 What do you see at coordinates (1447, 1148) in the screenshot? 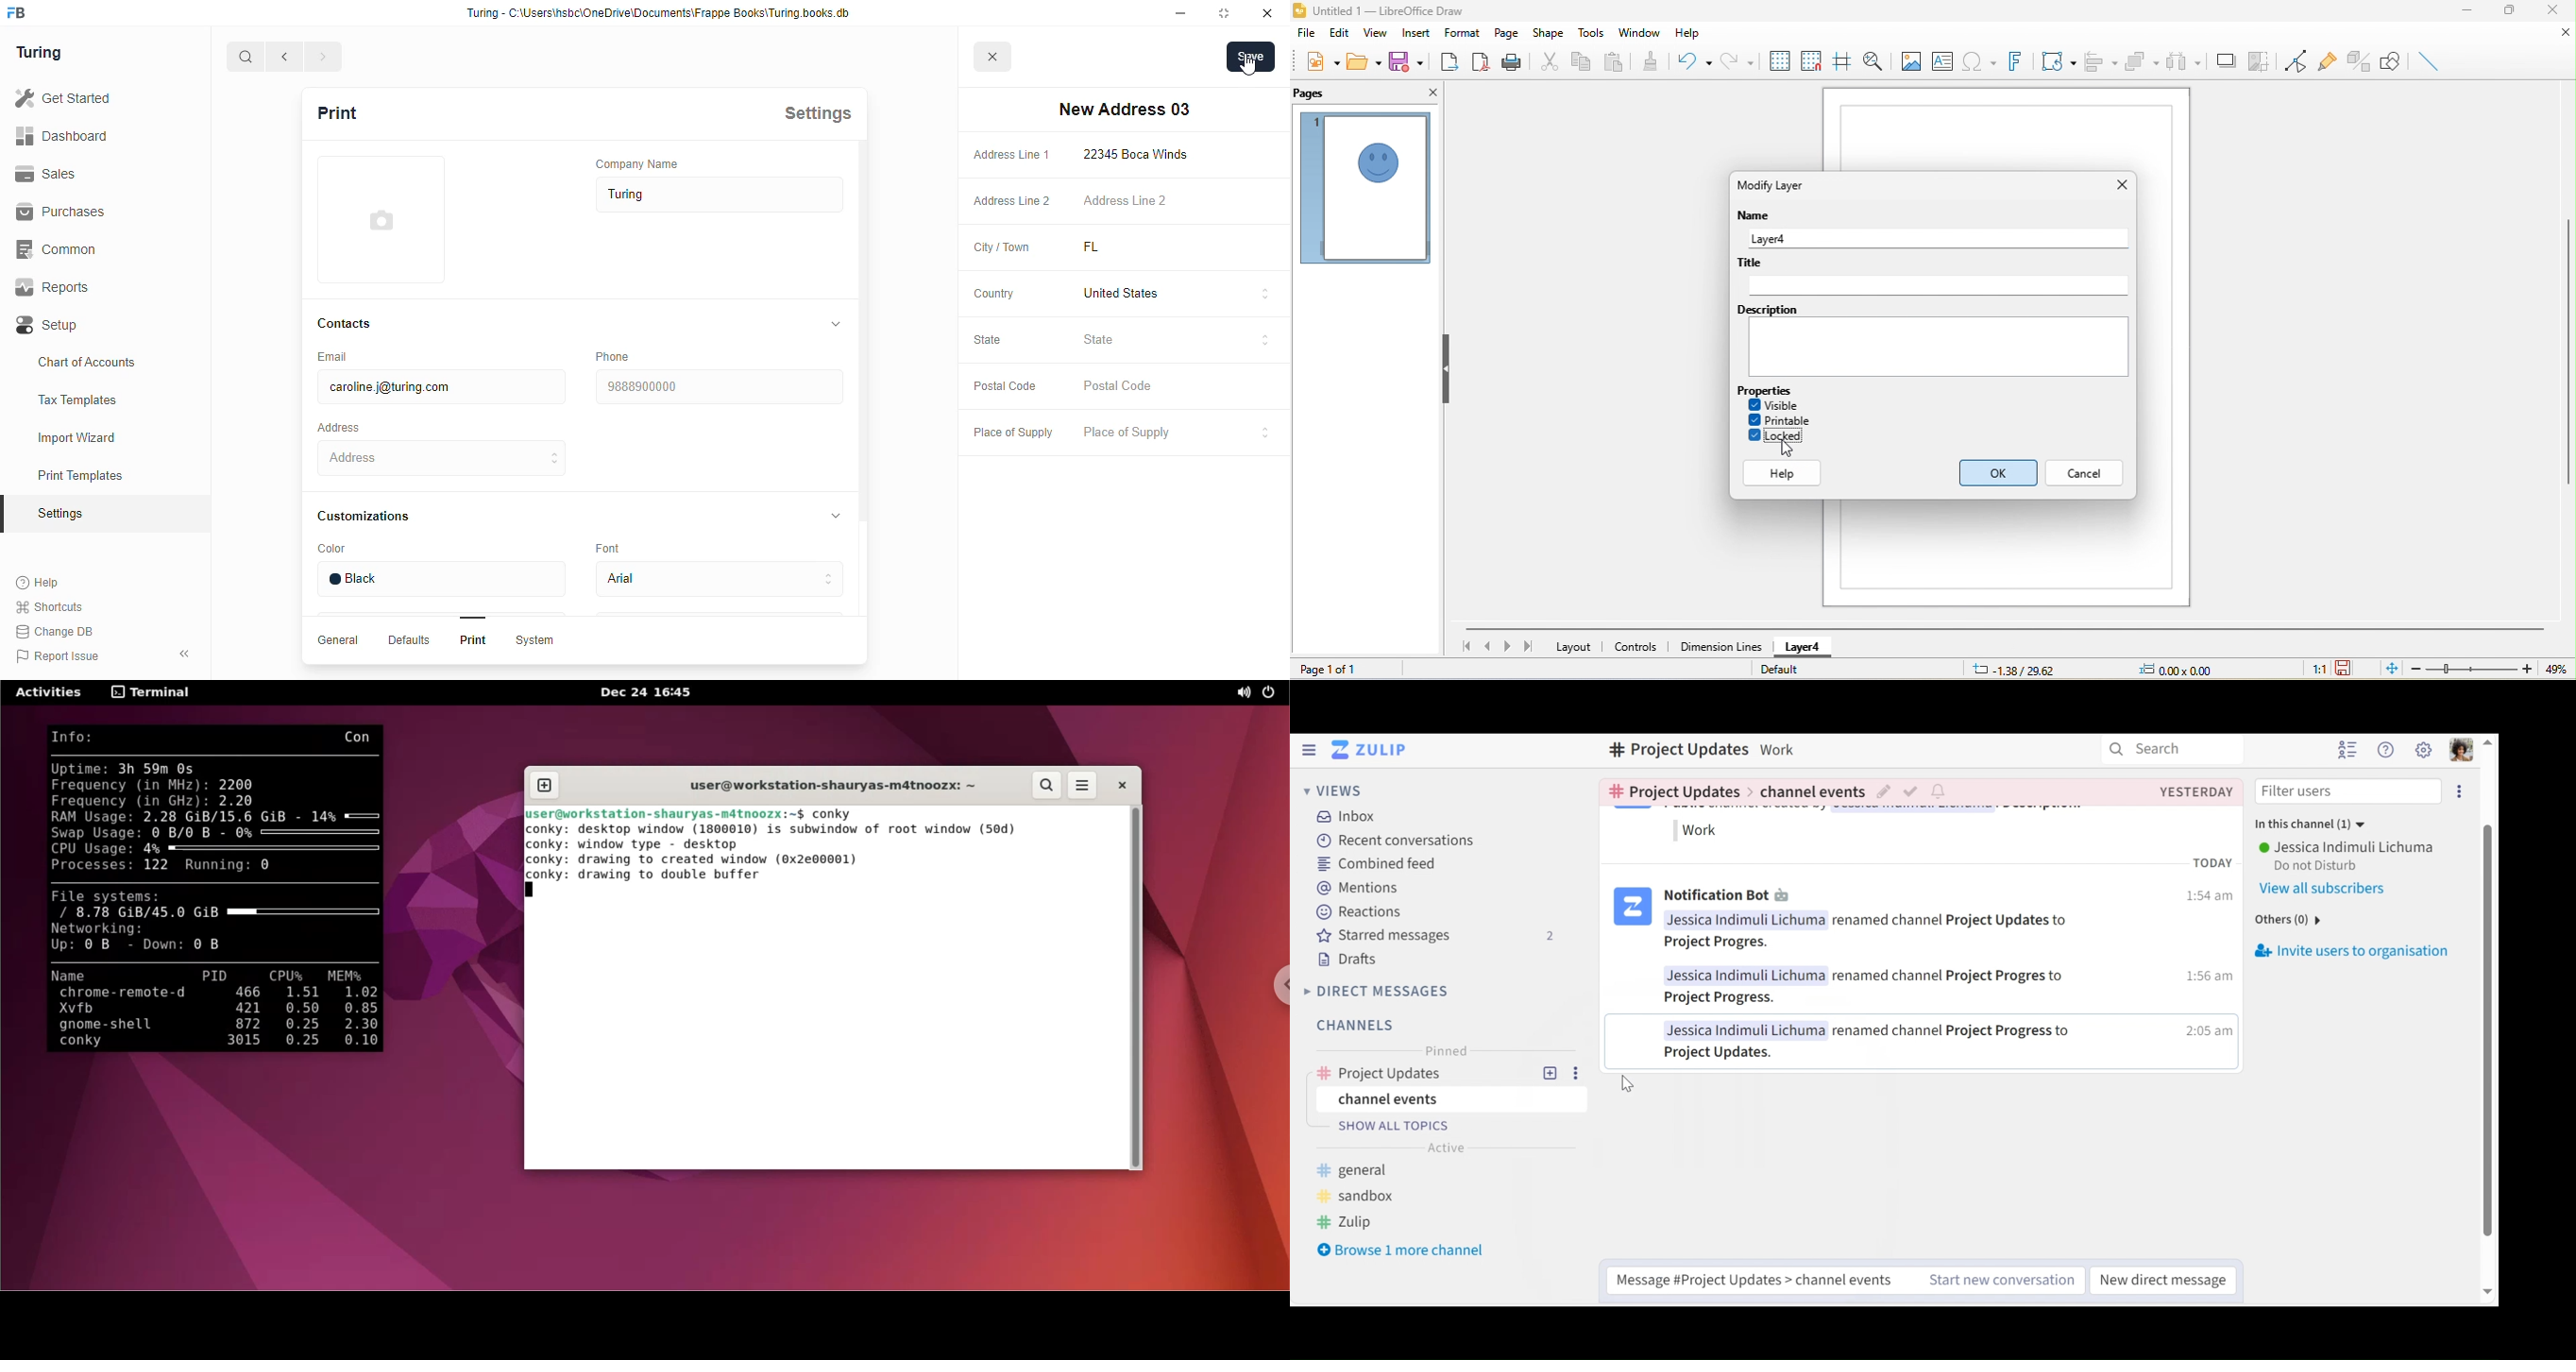
I see `active` at bounding box center [1447, 1148].